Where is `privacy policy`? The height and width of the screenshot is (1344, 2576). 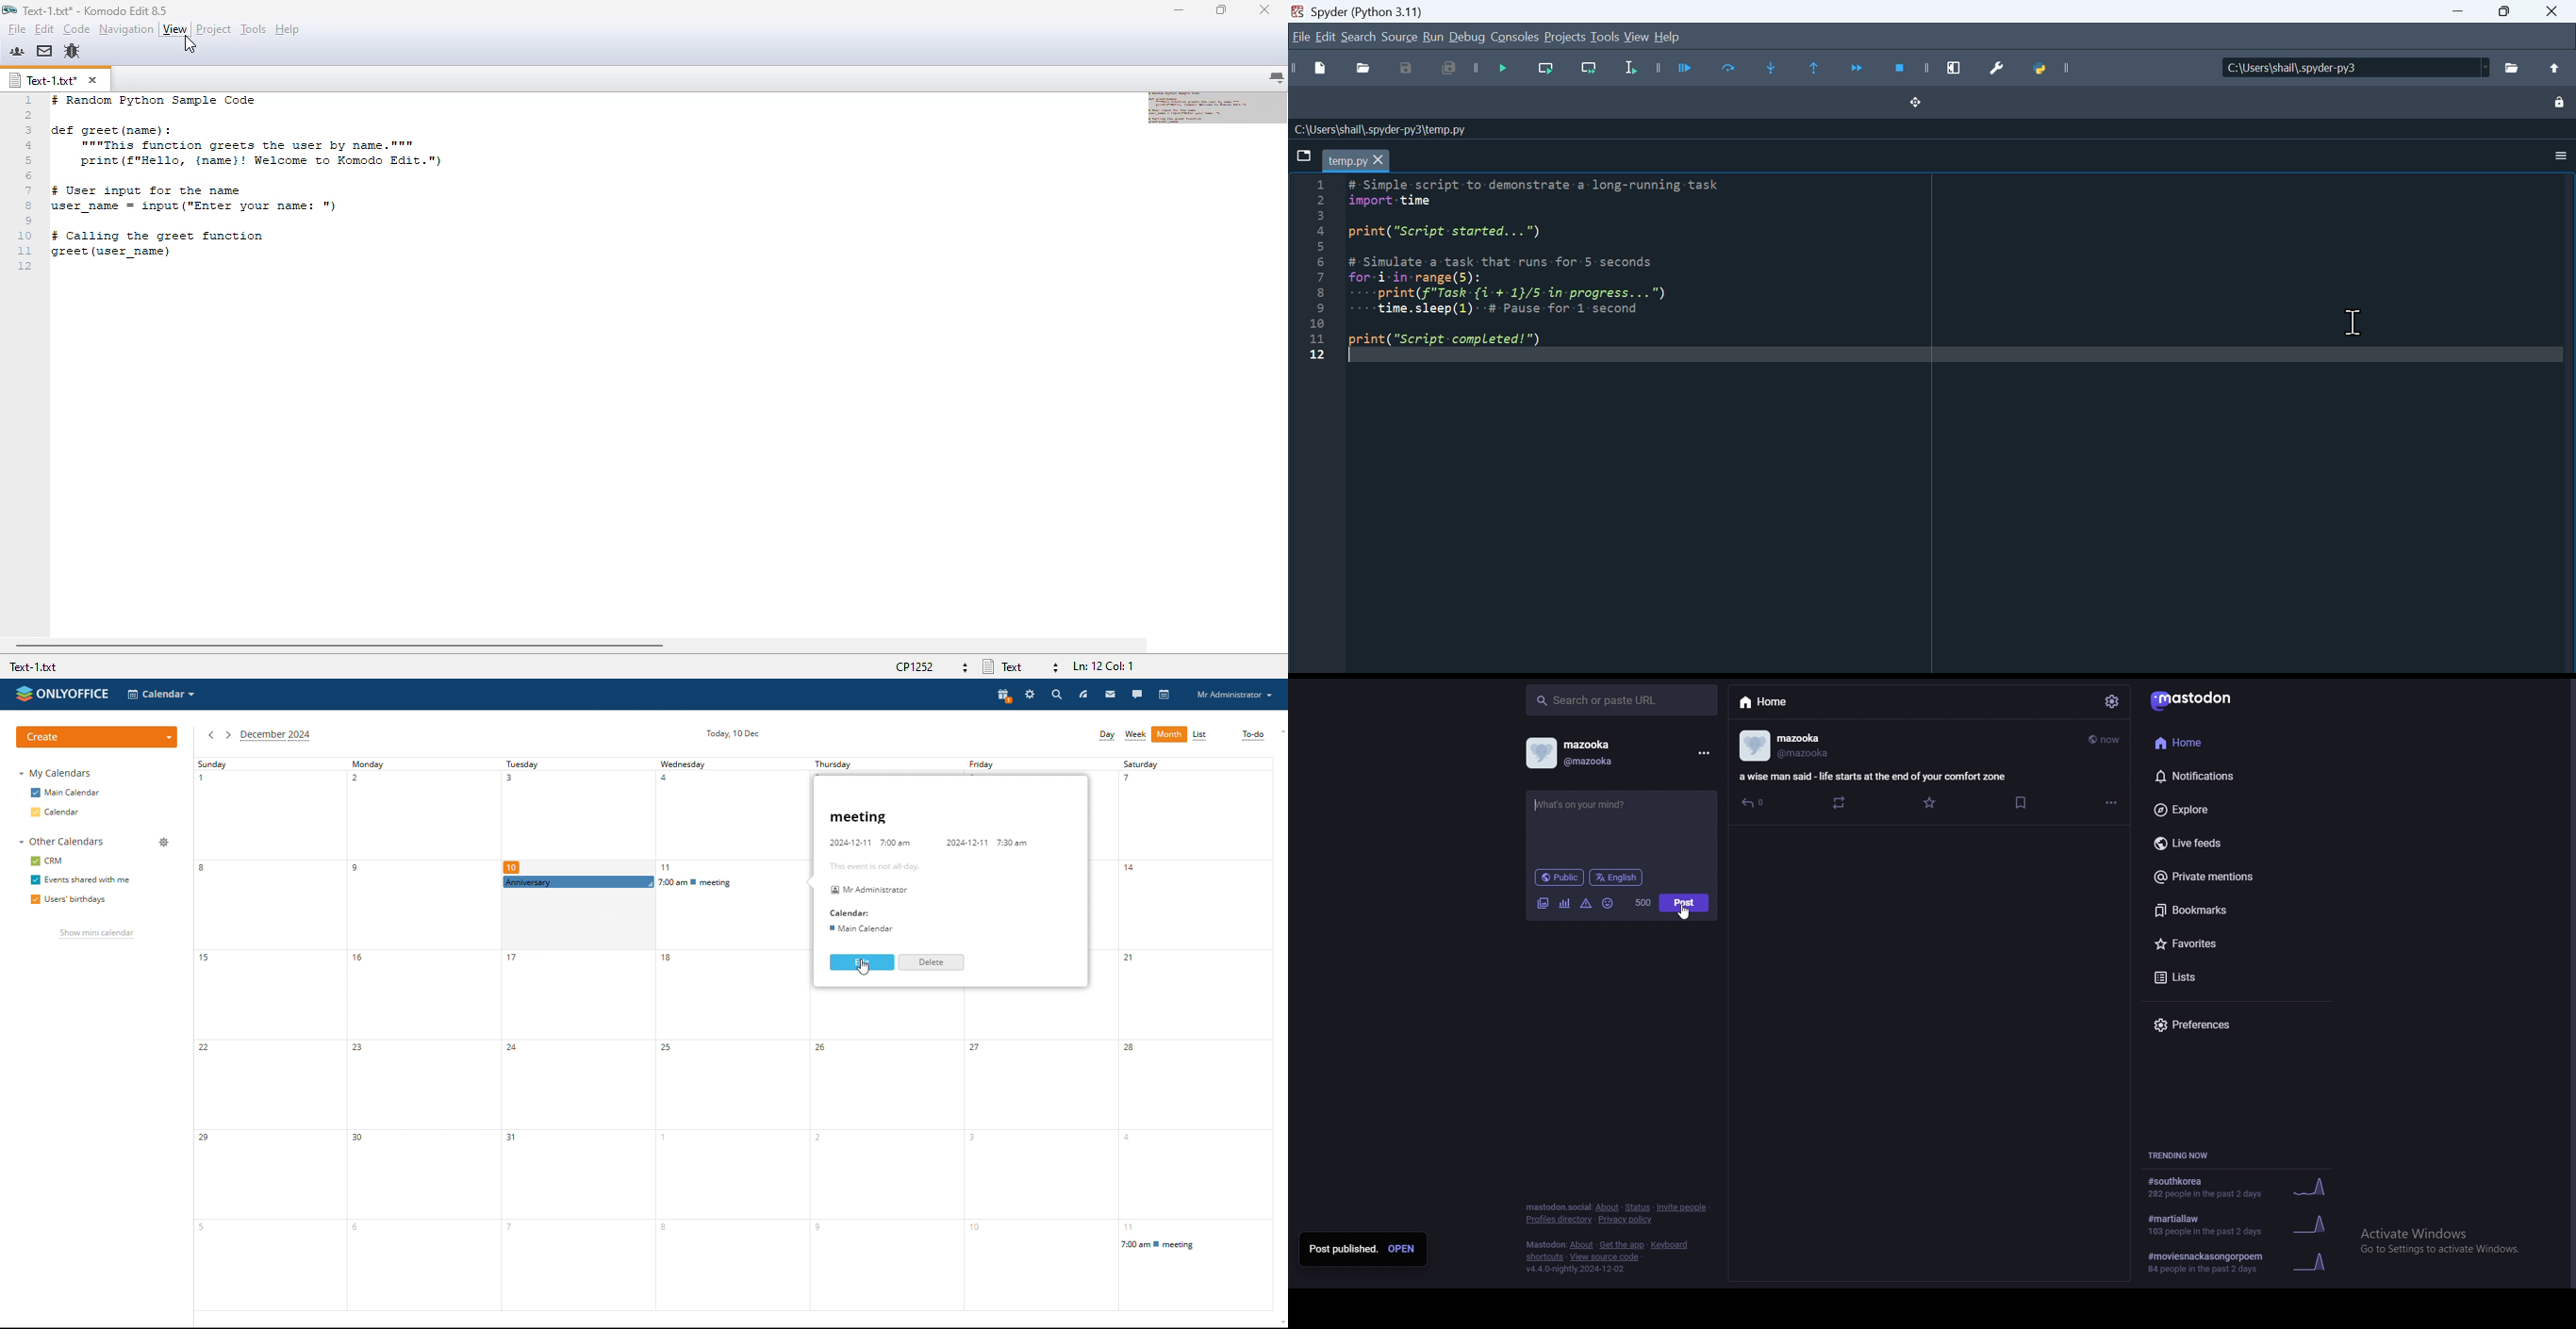
privacy policy is located at coordinates (1627, 1220).